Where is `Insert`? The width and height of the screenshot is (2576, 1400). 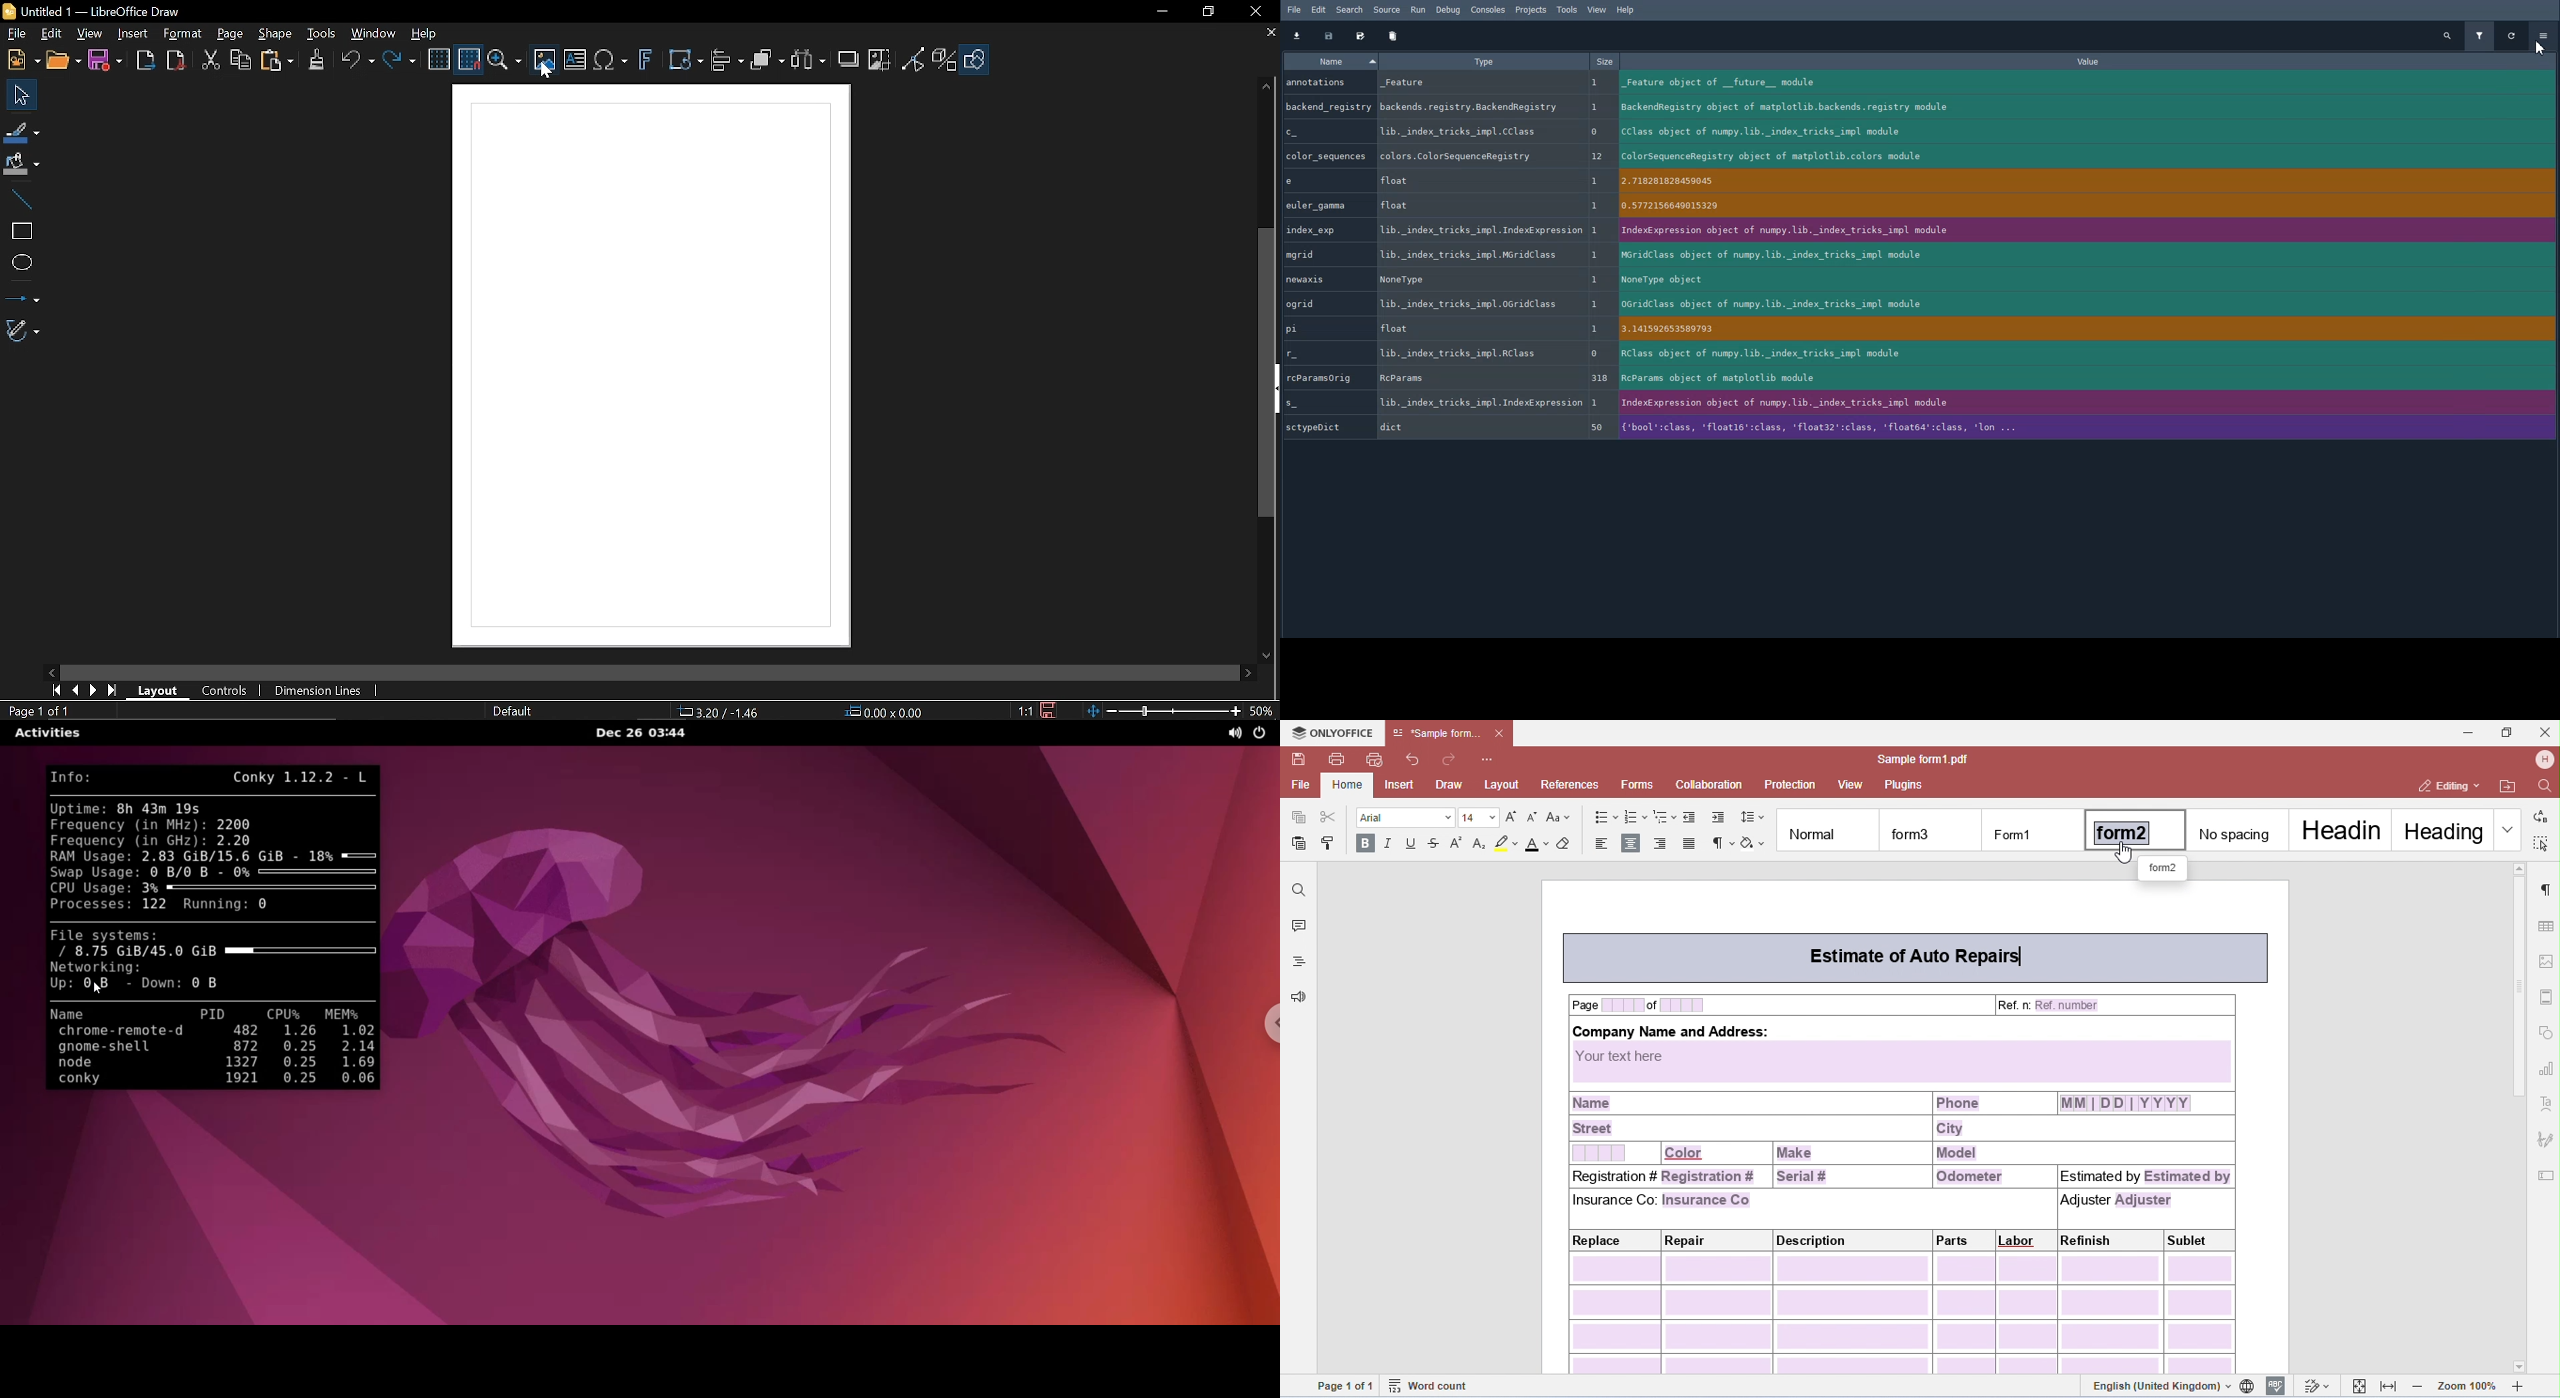 Insert is located at coordinates (133, 37).